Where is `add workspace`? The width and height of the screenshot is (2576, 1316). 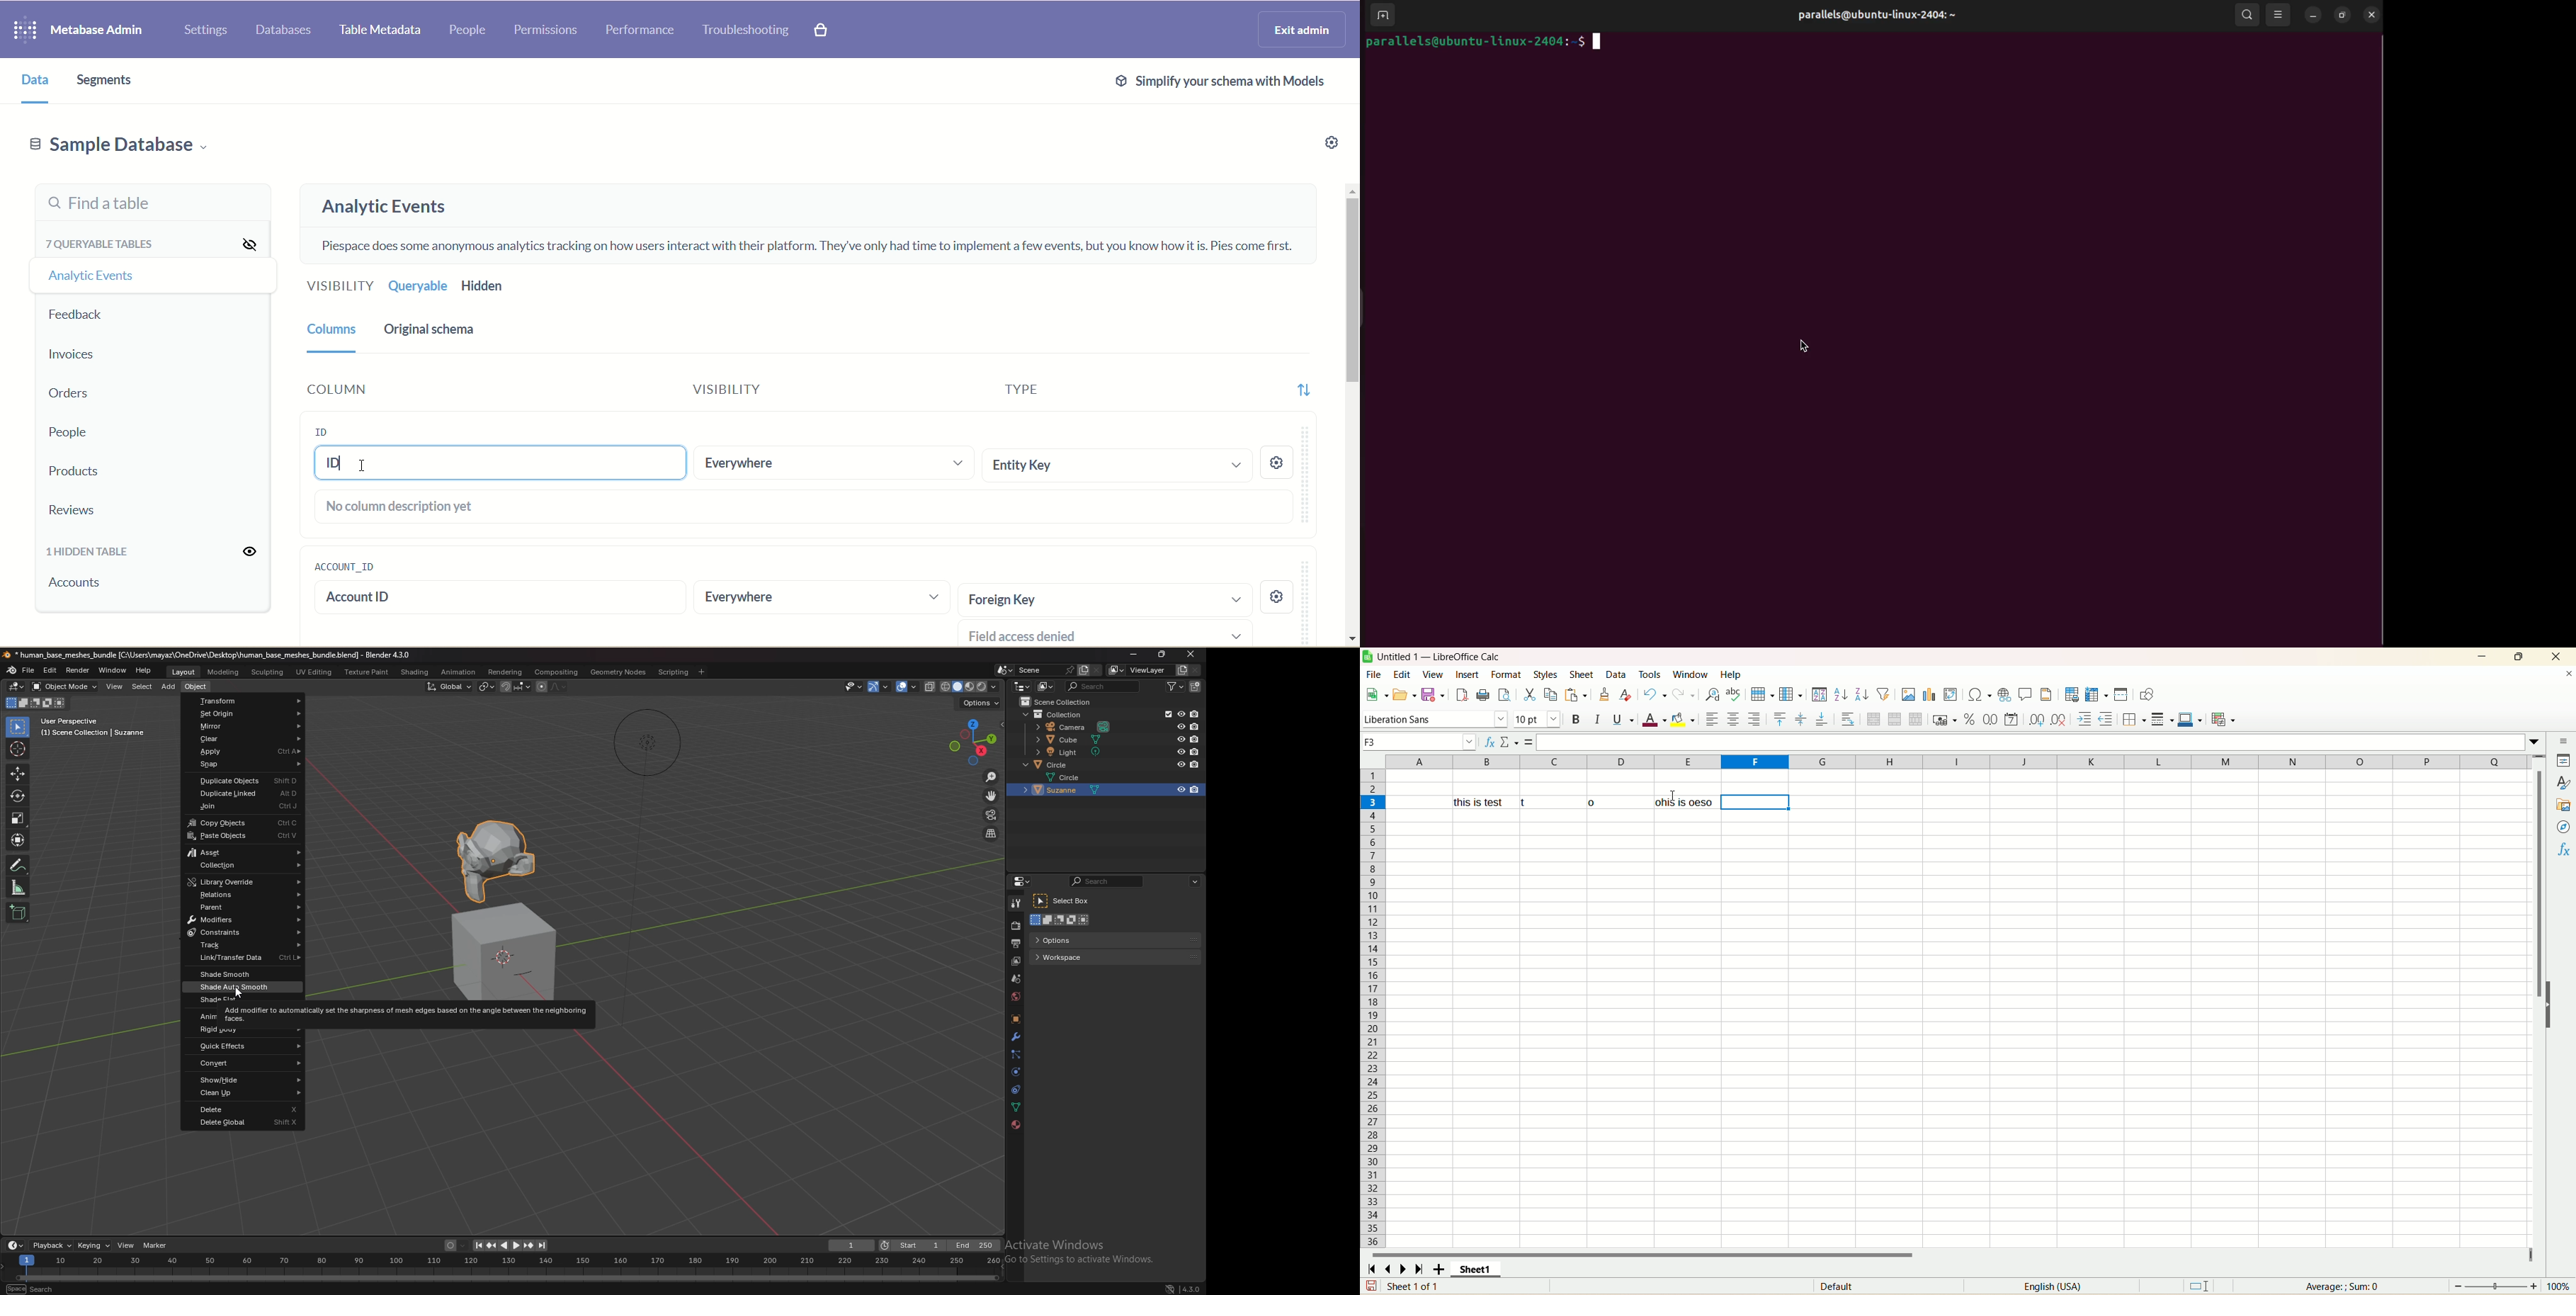
add workspace is located at coordinates (703, 671).